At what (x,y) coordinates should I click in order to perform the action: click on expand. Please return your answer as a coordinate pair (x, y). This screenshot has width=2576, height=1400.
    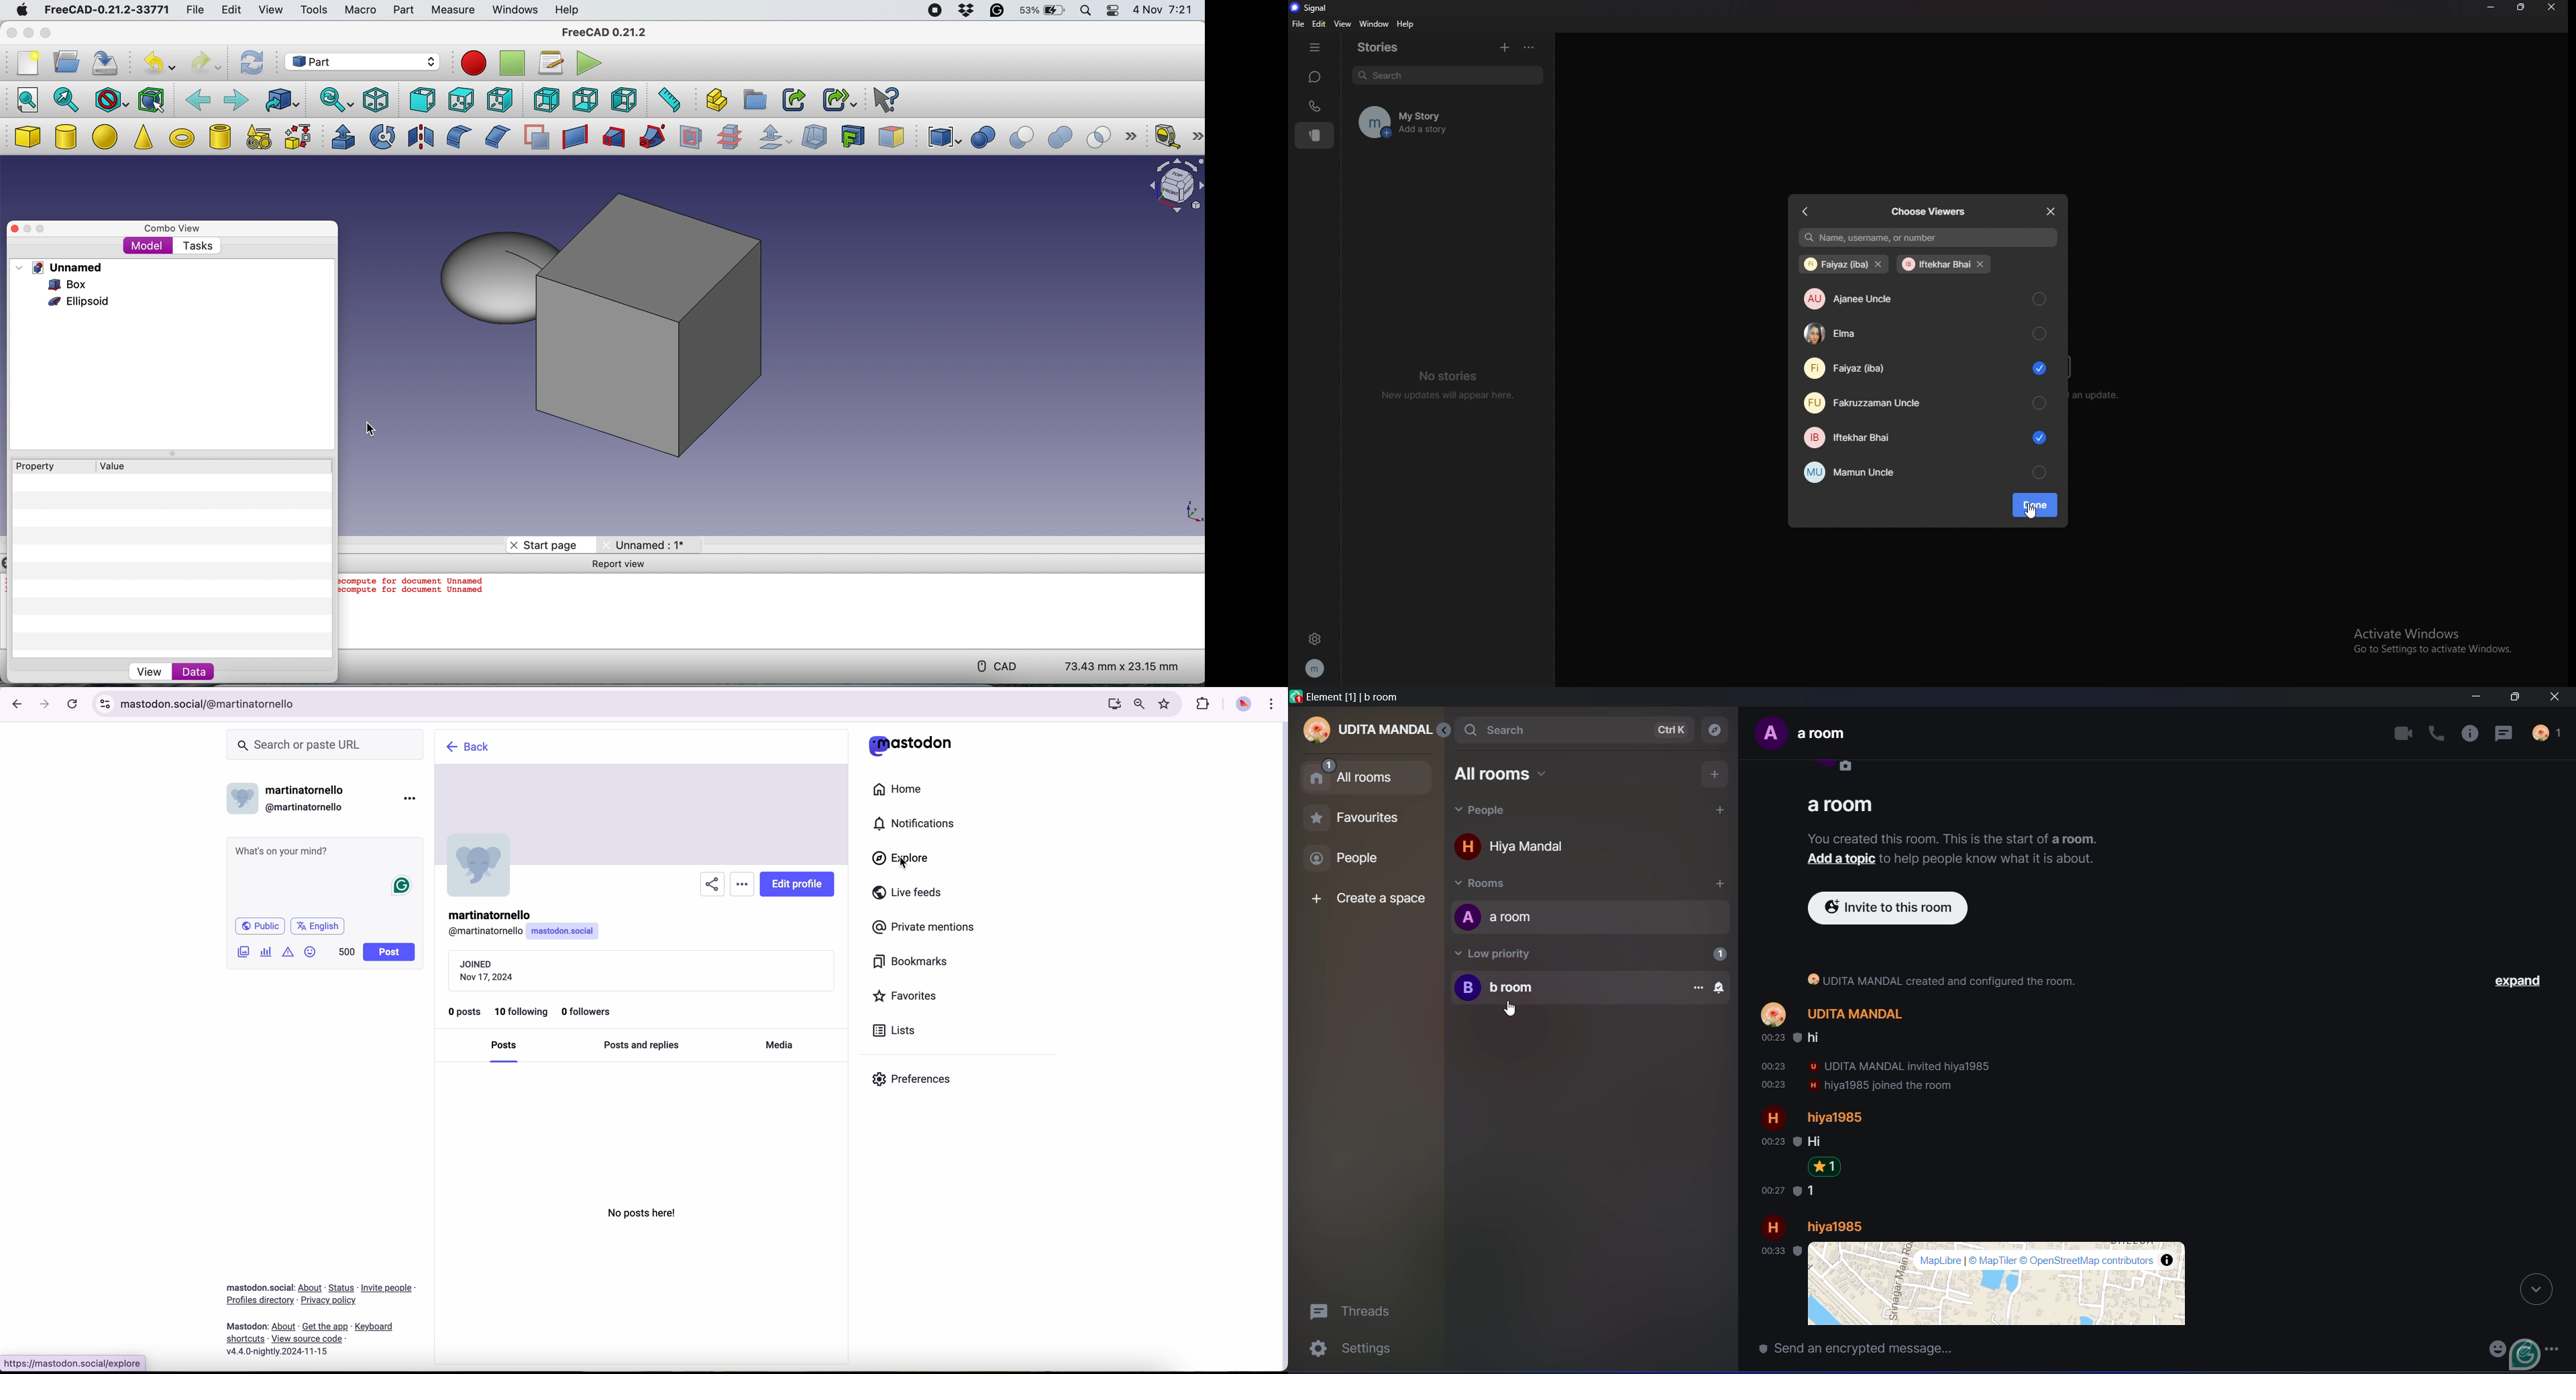
    Looking at the image, I should click on (2519, 980).